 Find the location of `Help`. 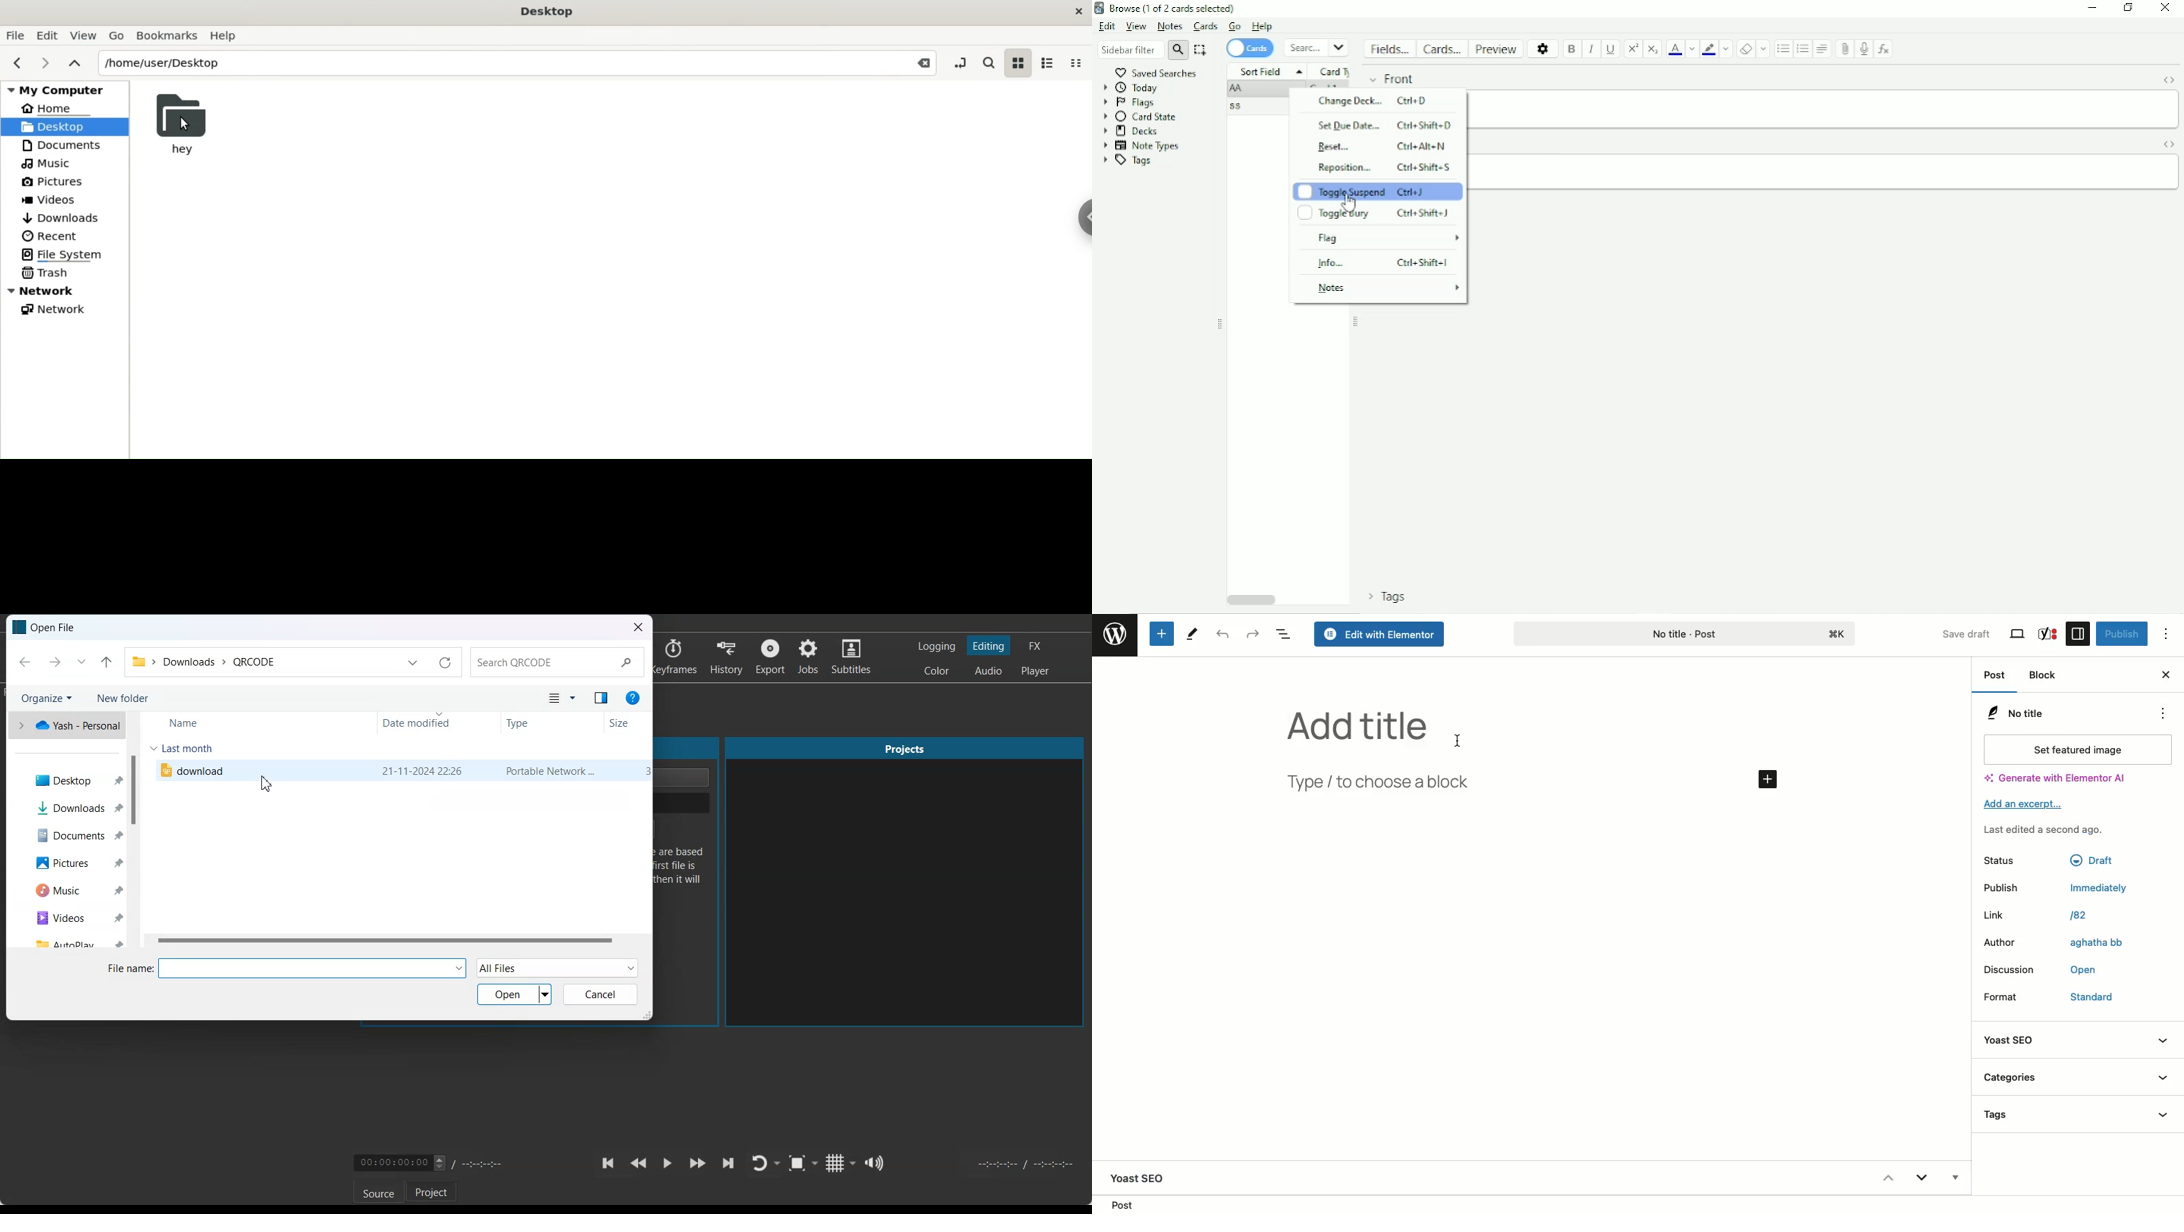

Help is located at coordinates (1263, 26).